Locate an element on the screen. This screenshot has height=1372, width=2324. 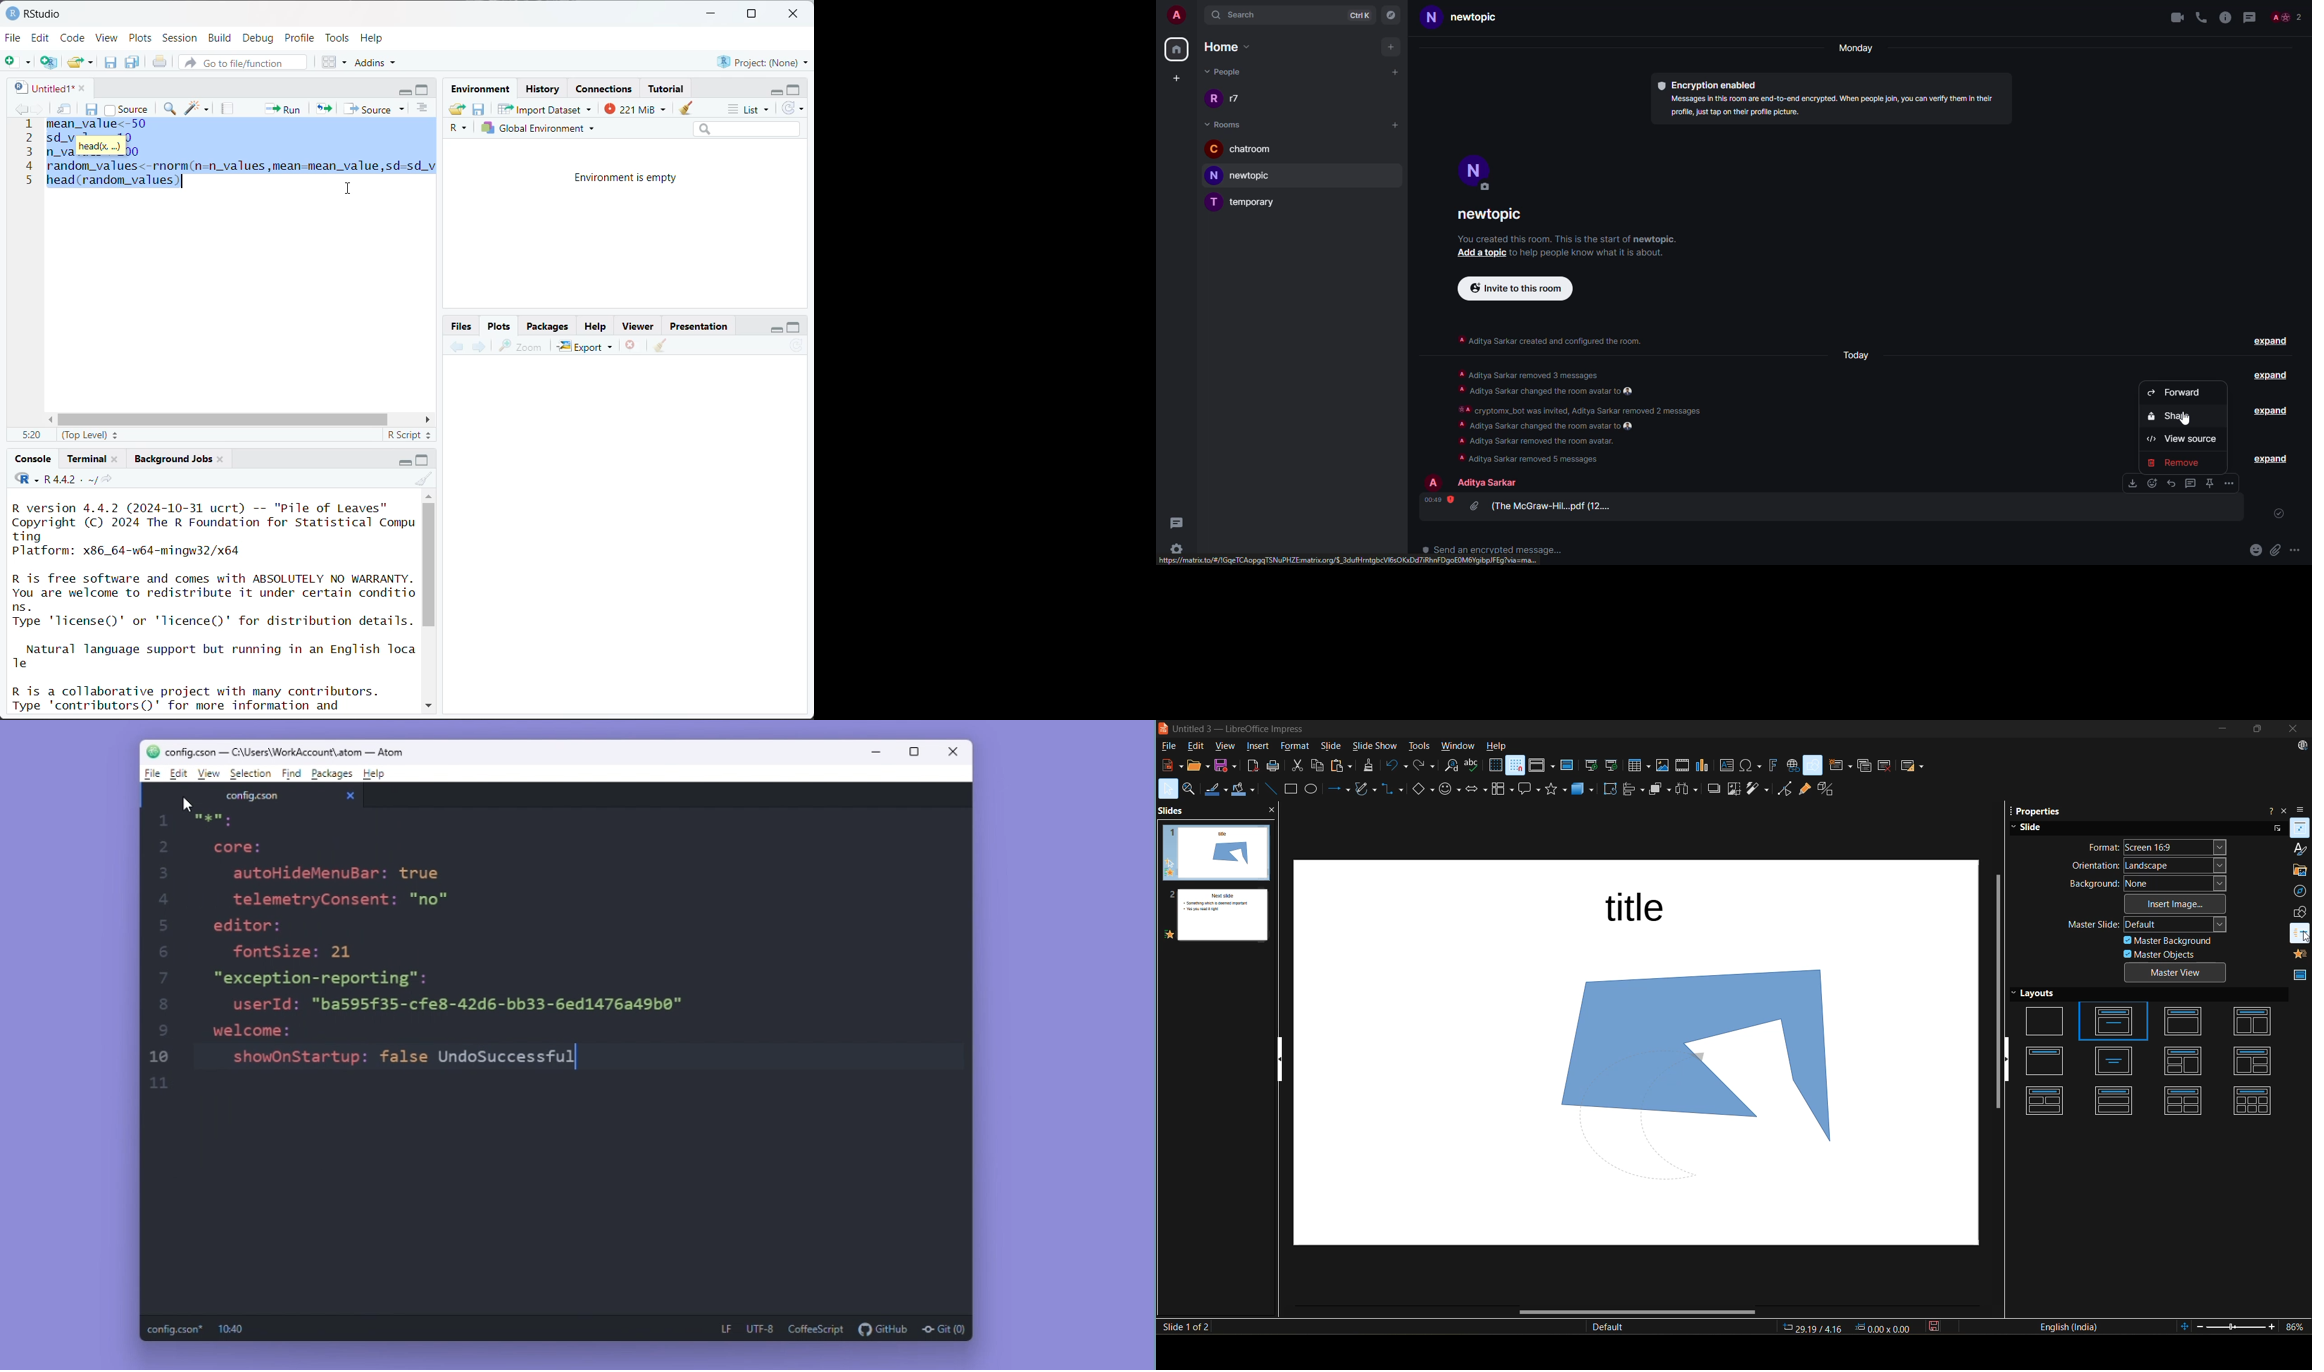
5:20 is located at coordinates (30, 435).